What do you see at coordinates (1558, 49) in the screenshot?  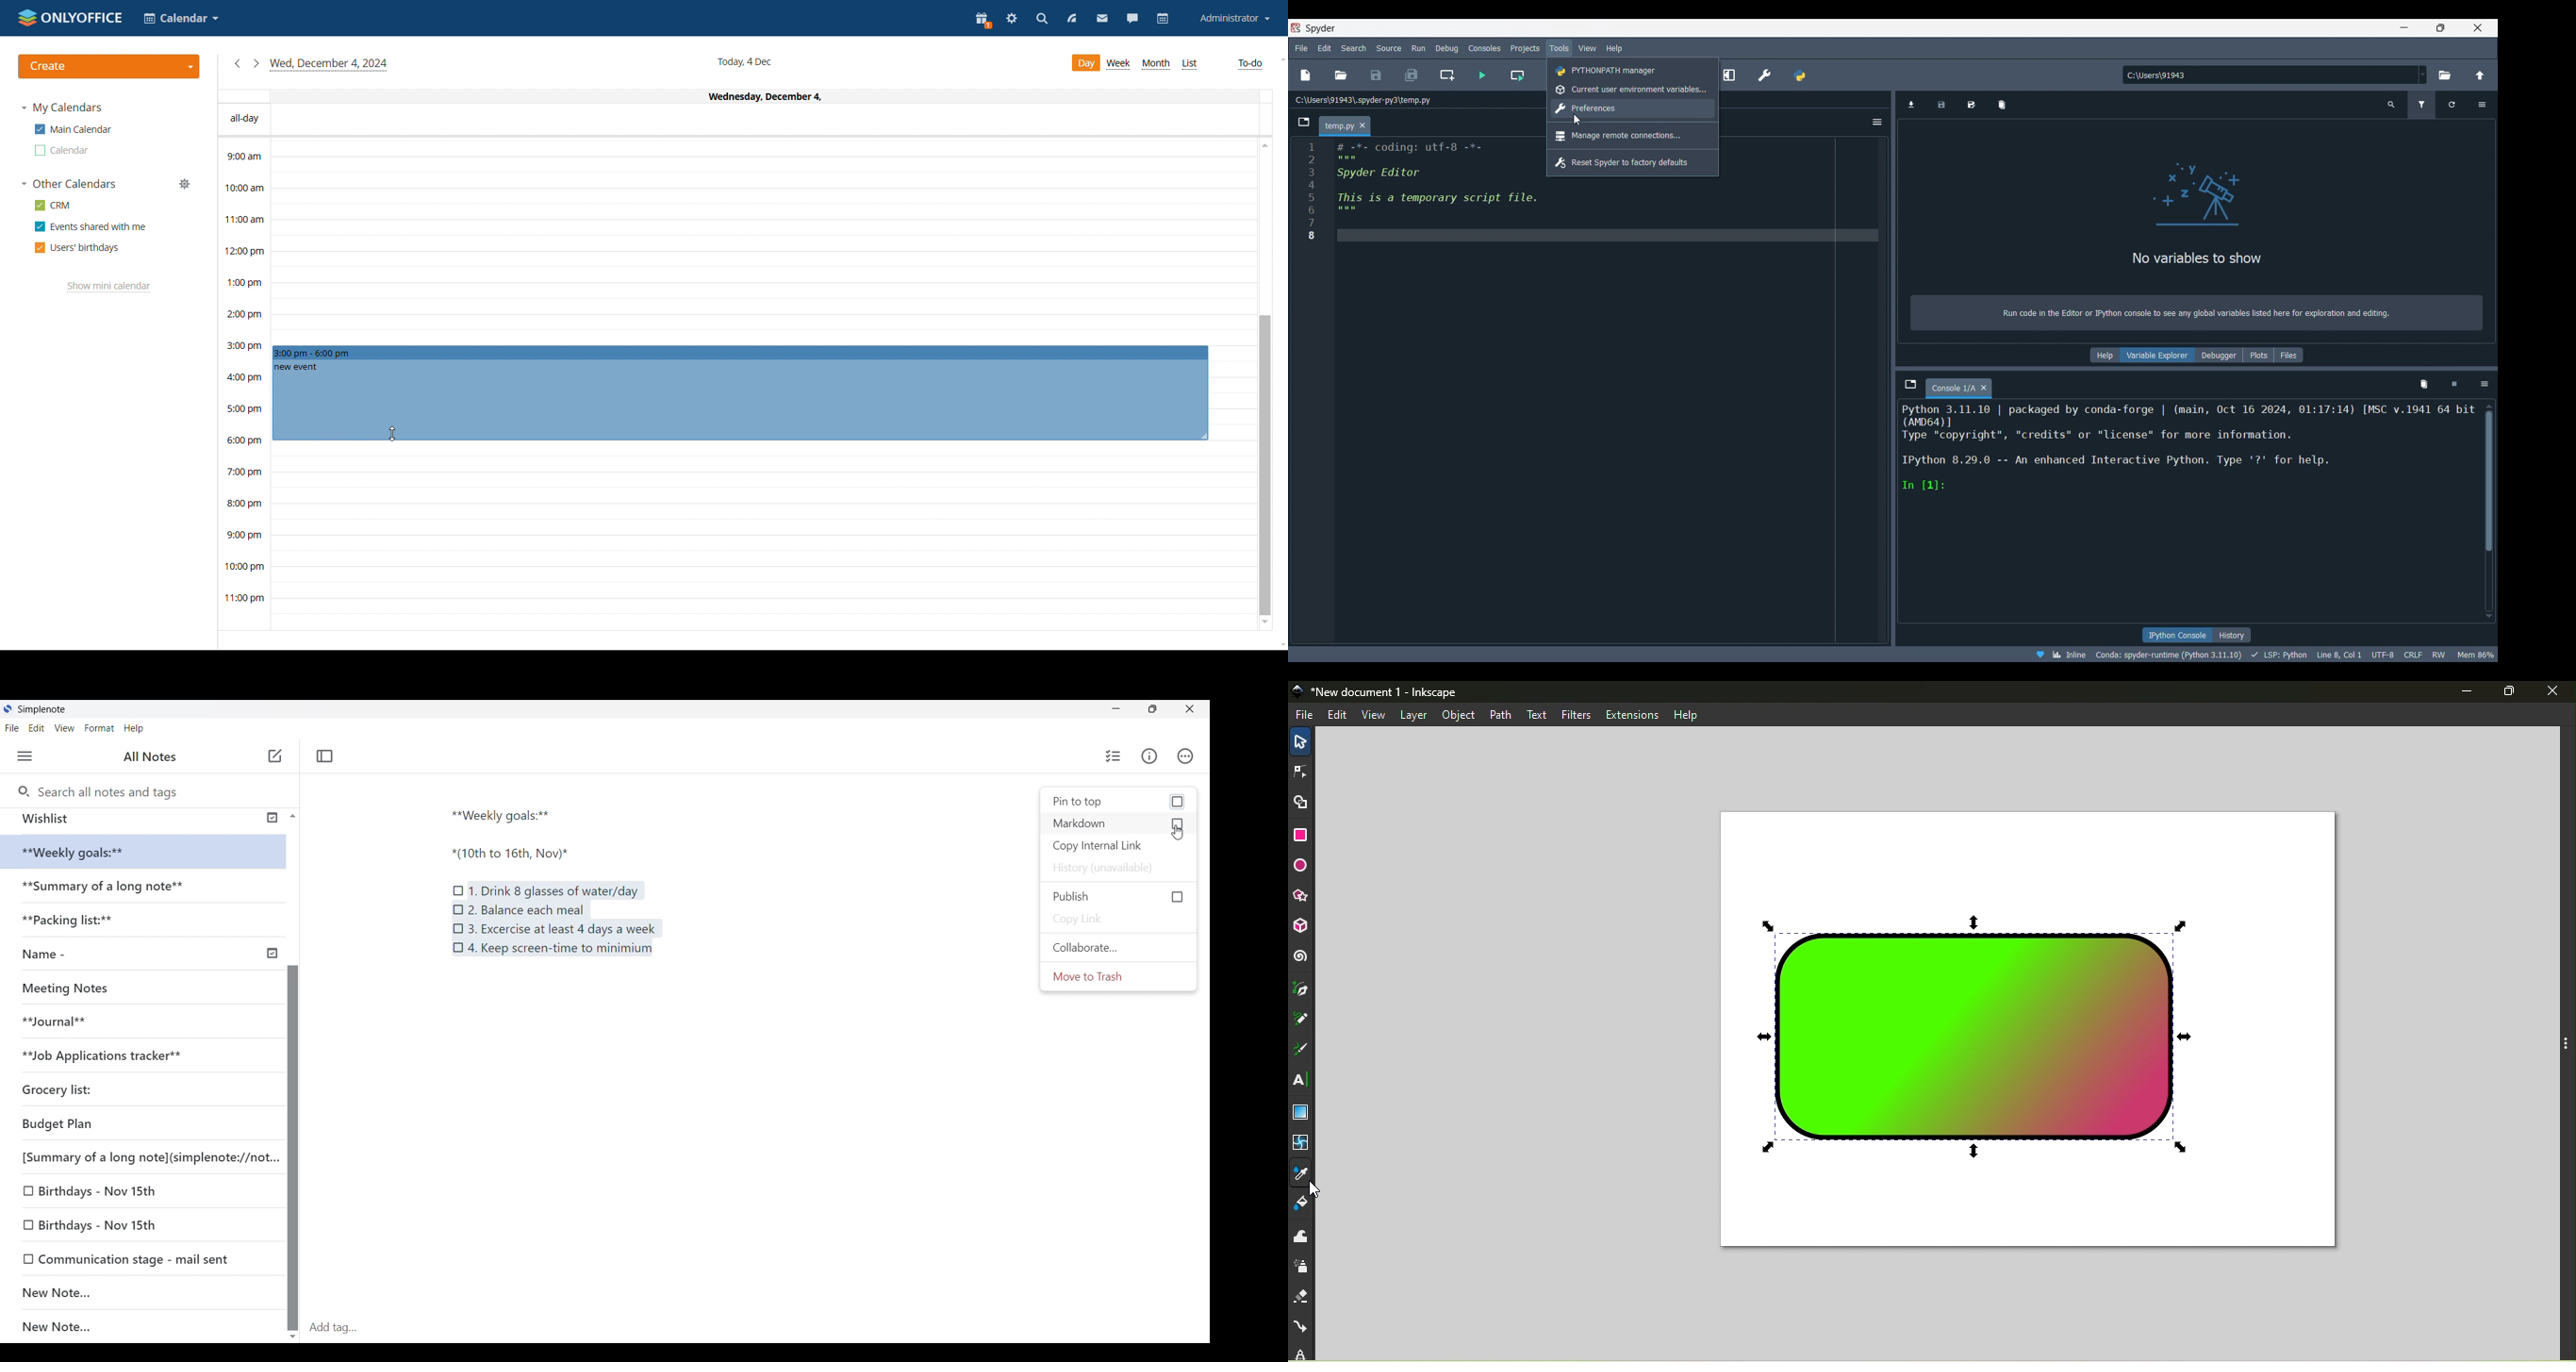 I see `Tools menu` at bounding box center [1558, 49].